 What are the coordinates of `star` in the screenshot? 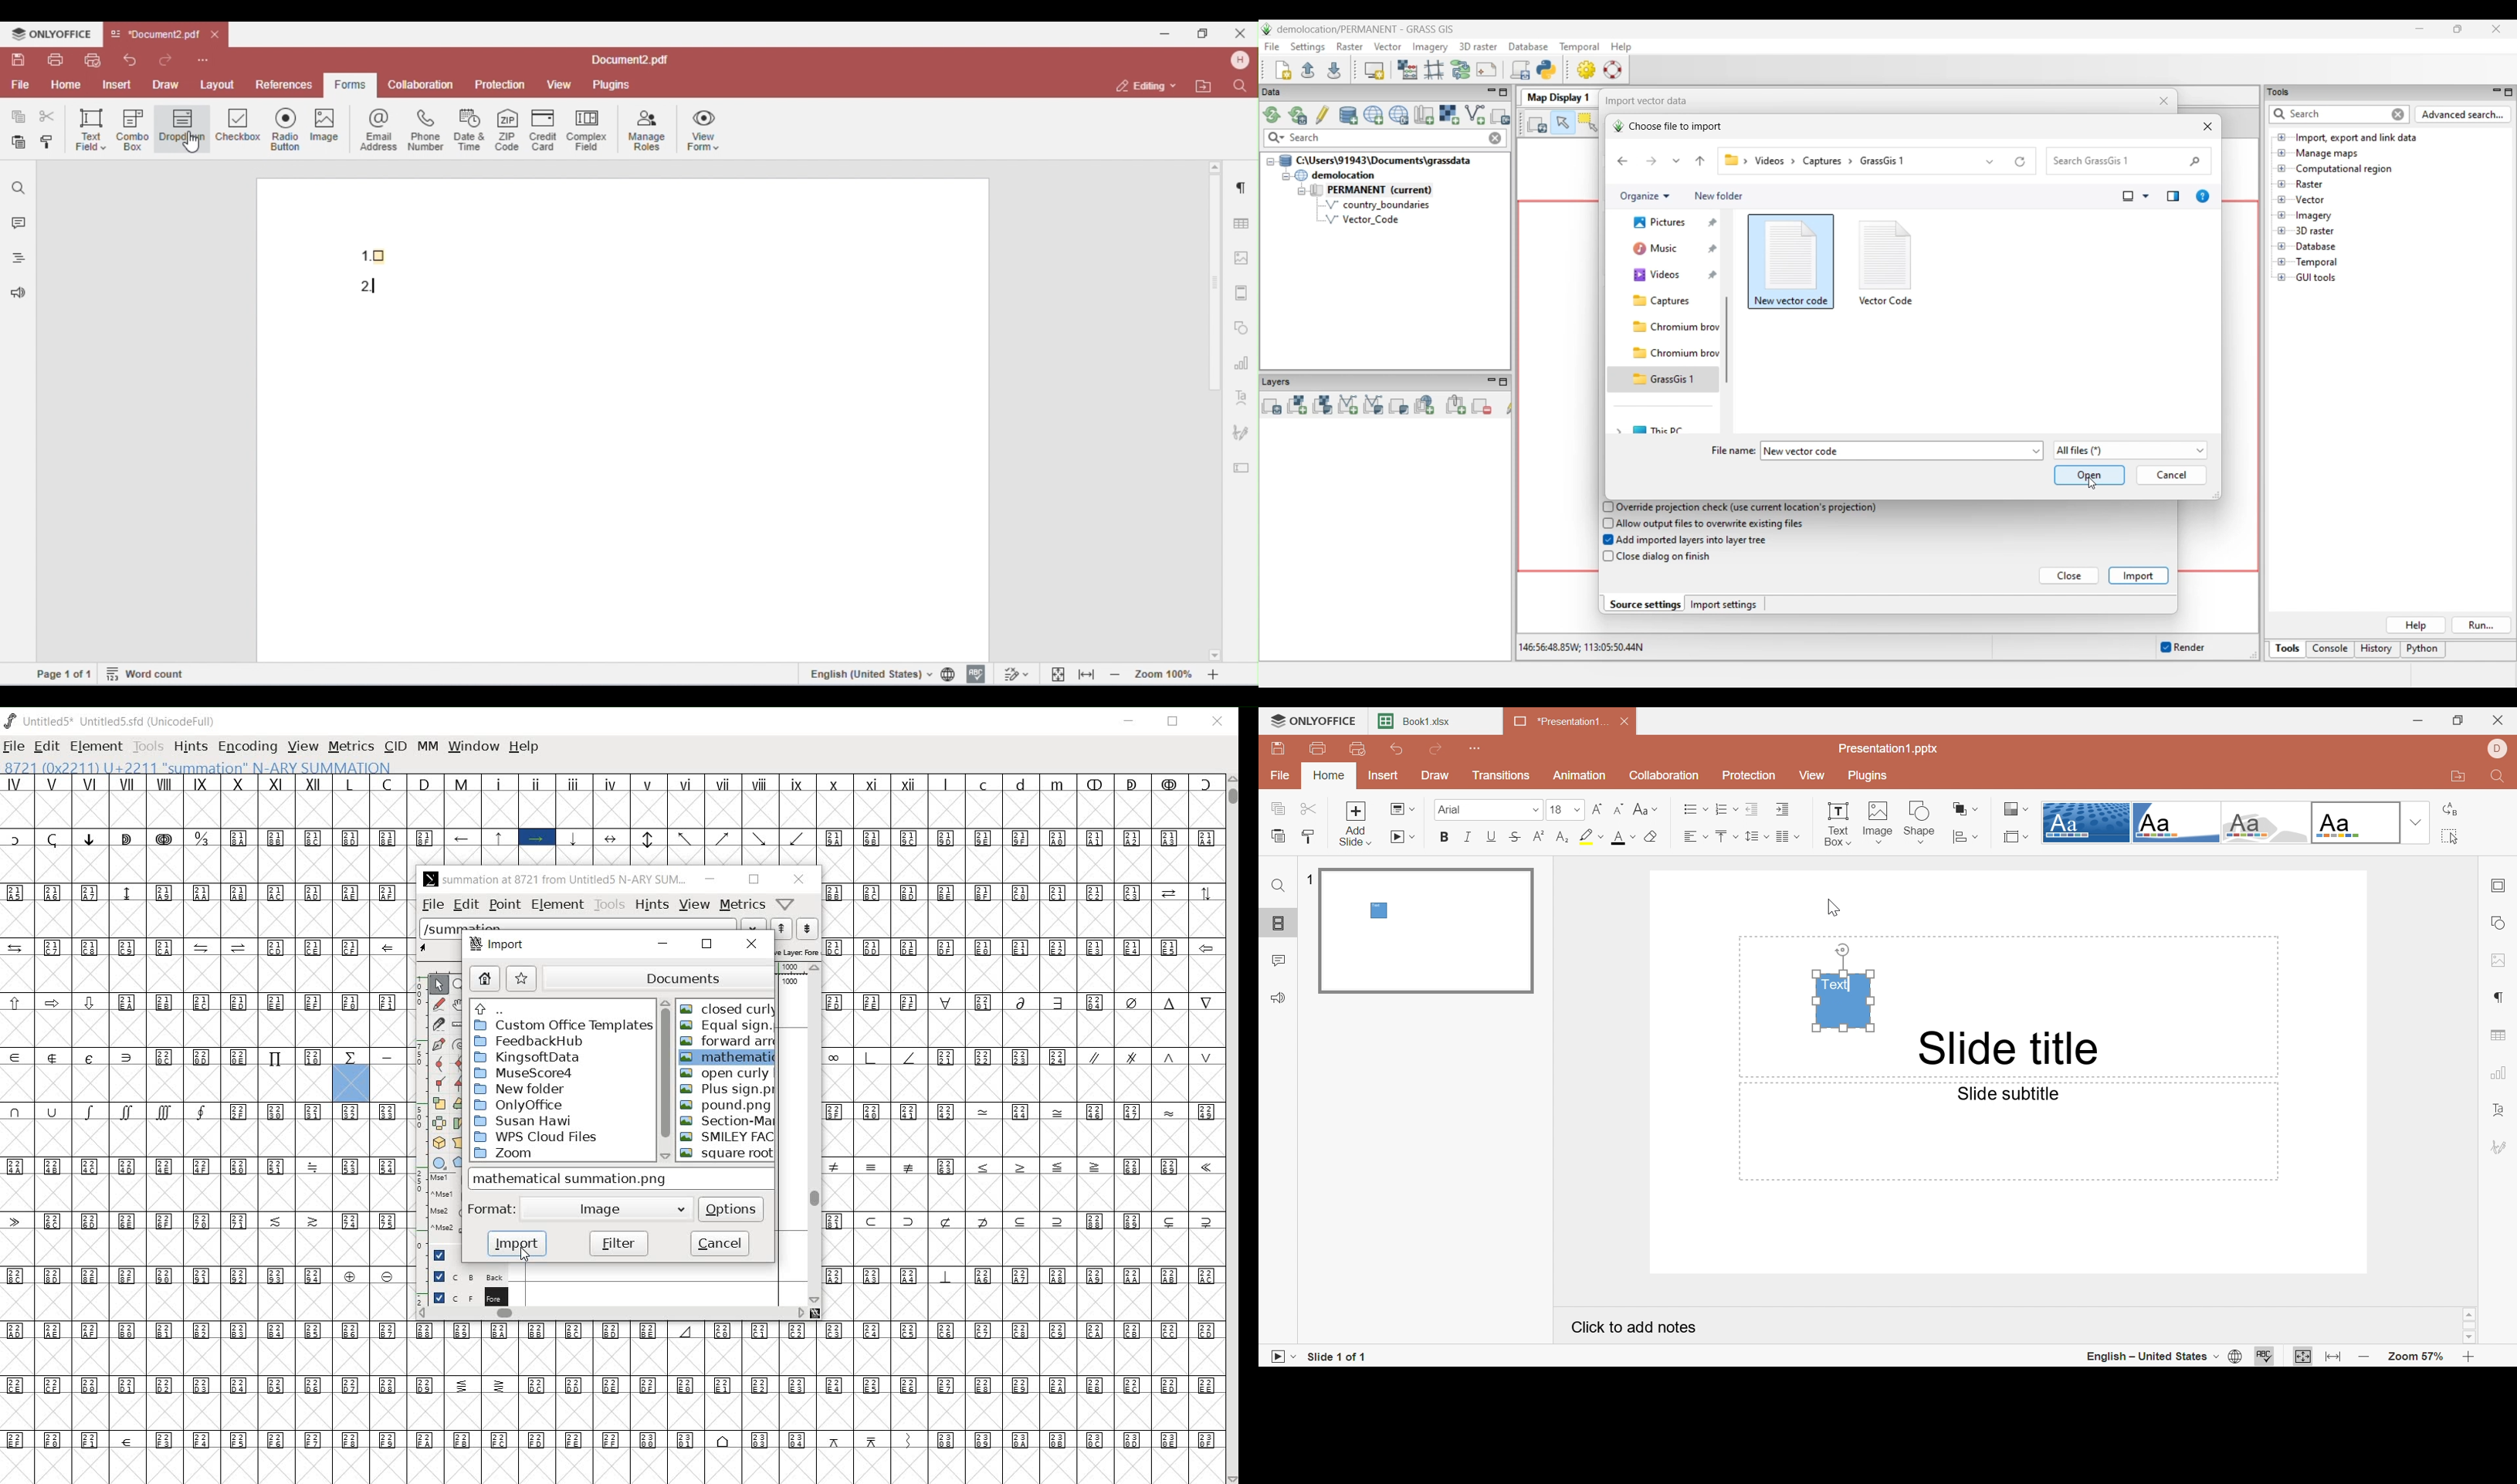 It's located at (523, 978).